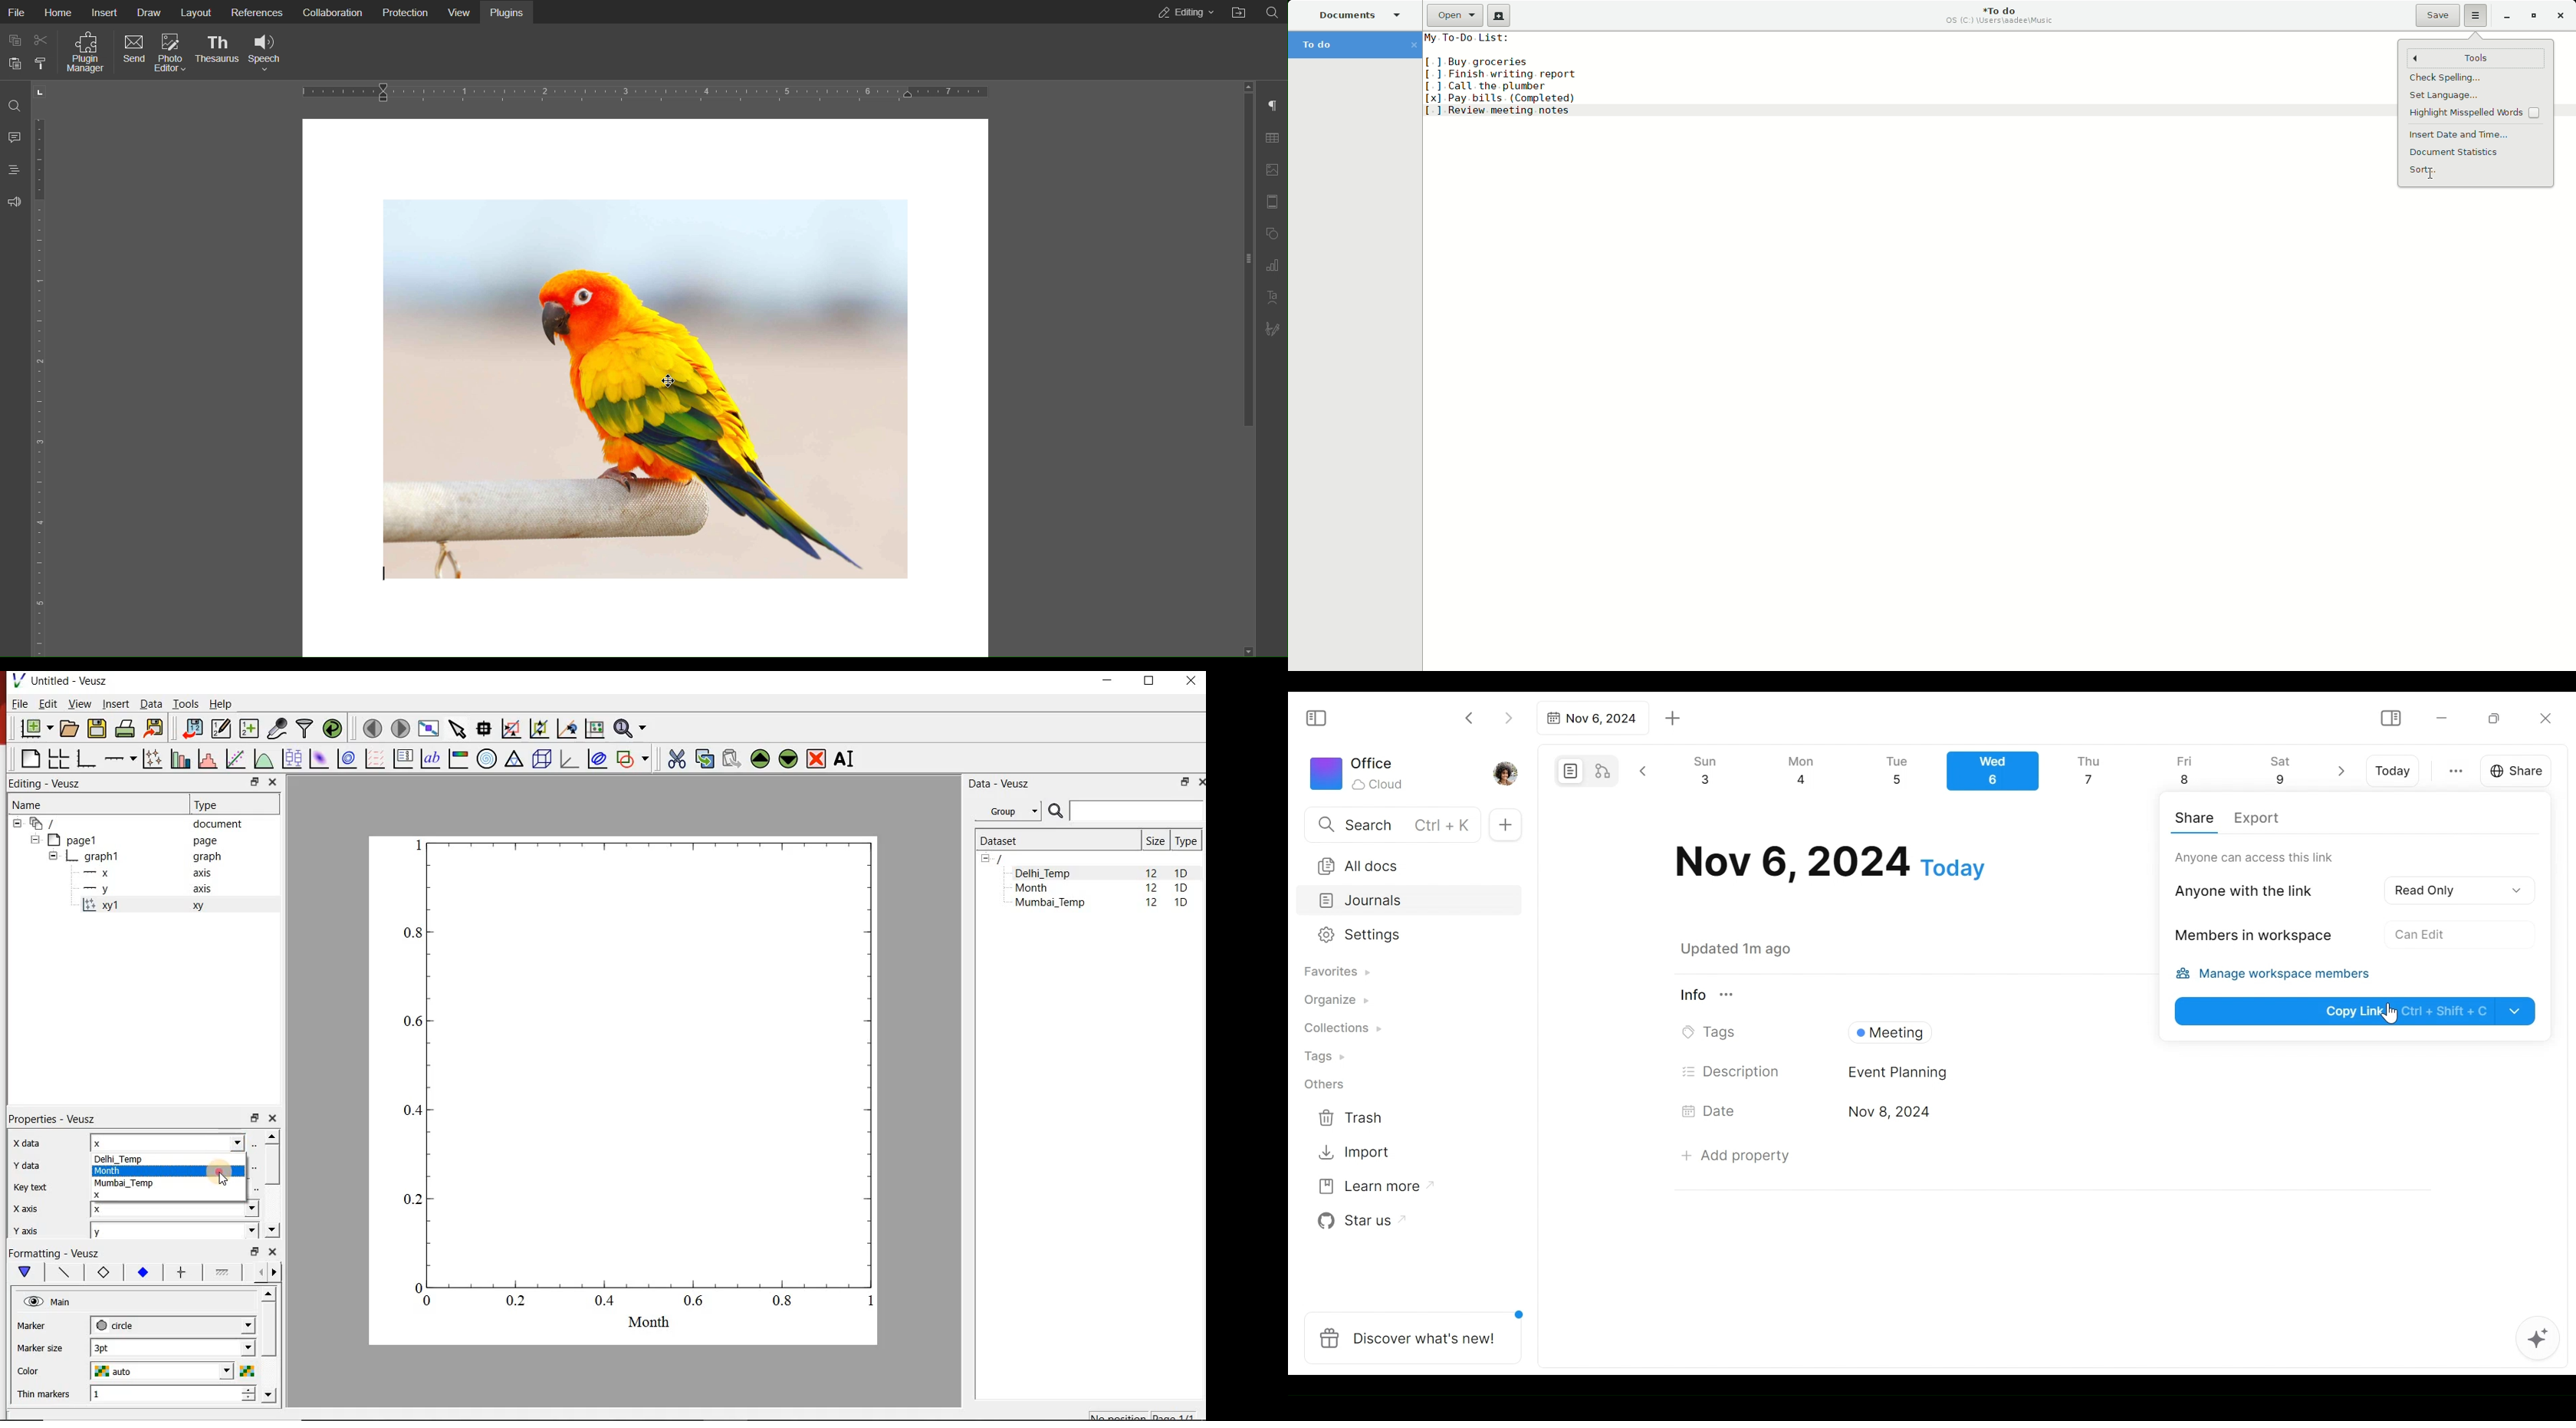  I want to click on move to the previous page, so click(372, 728).